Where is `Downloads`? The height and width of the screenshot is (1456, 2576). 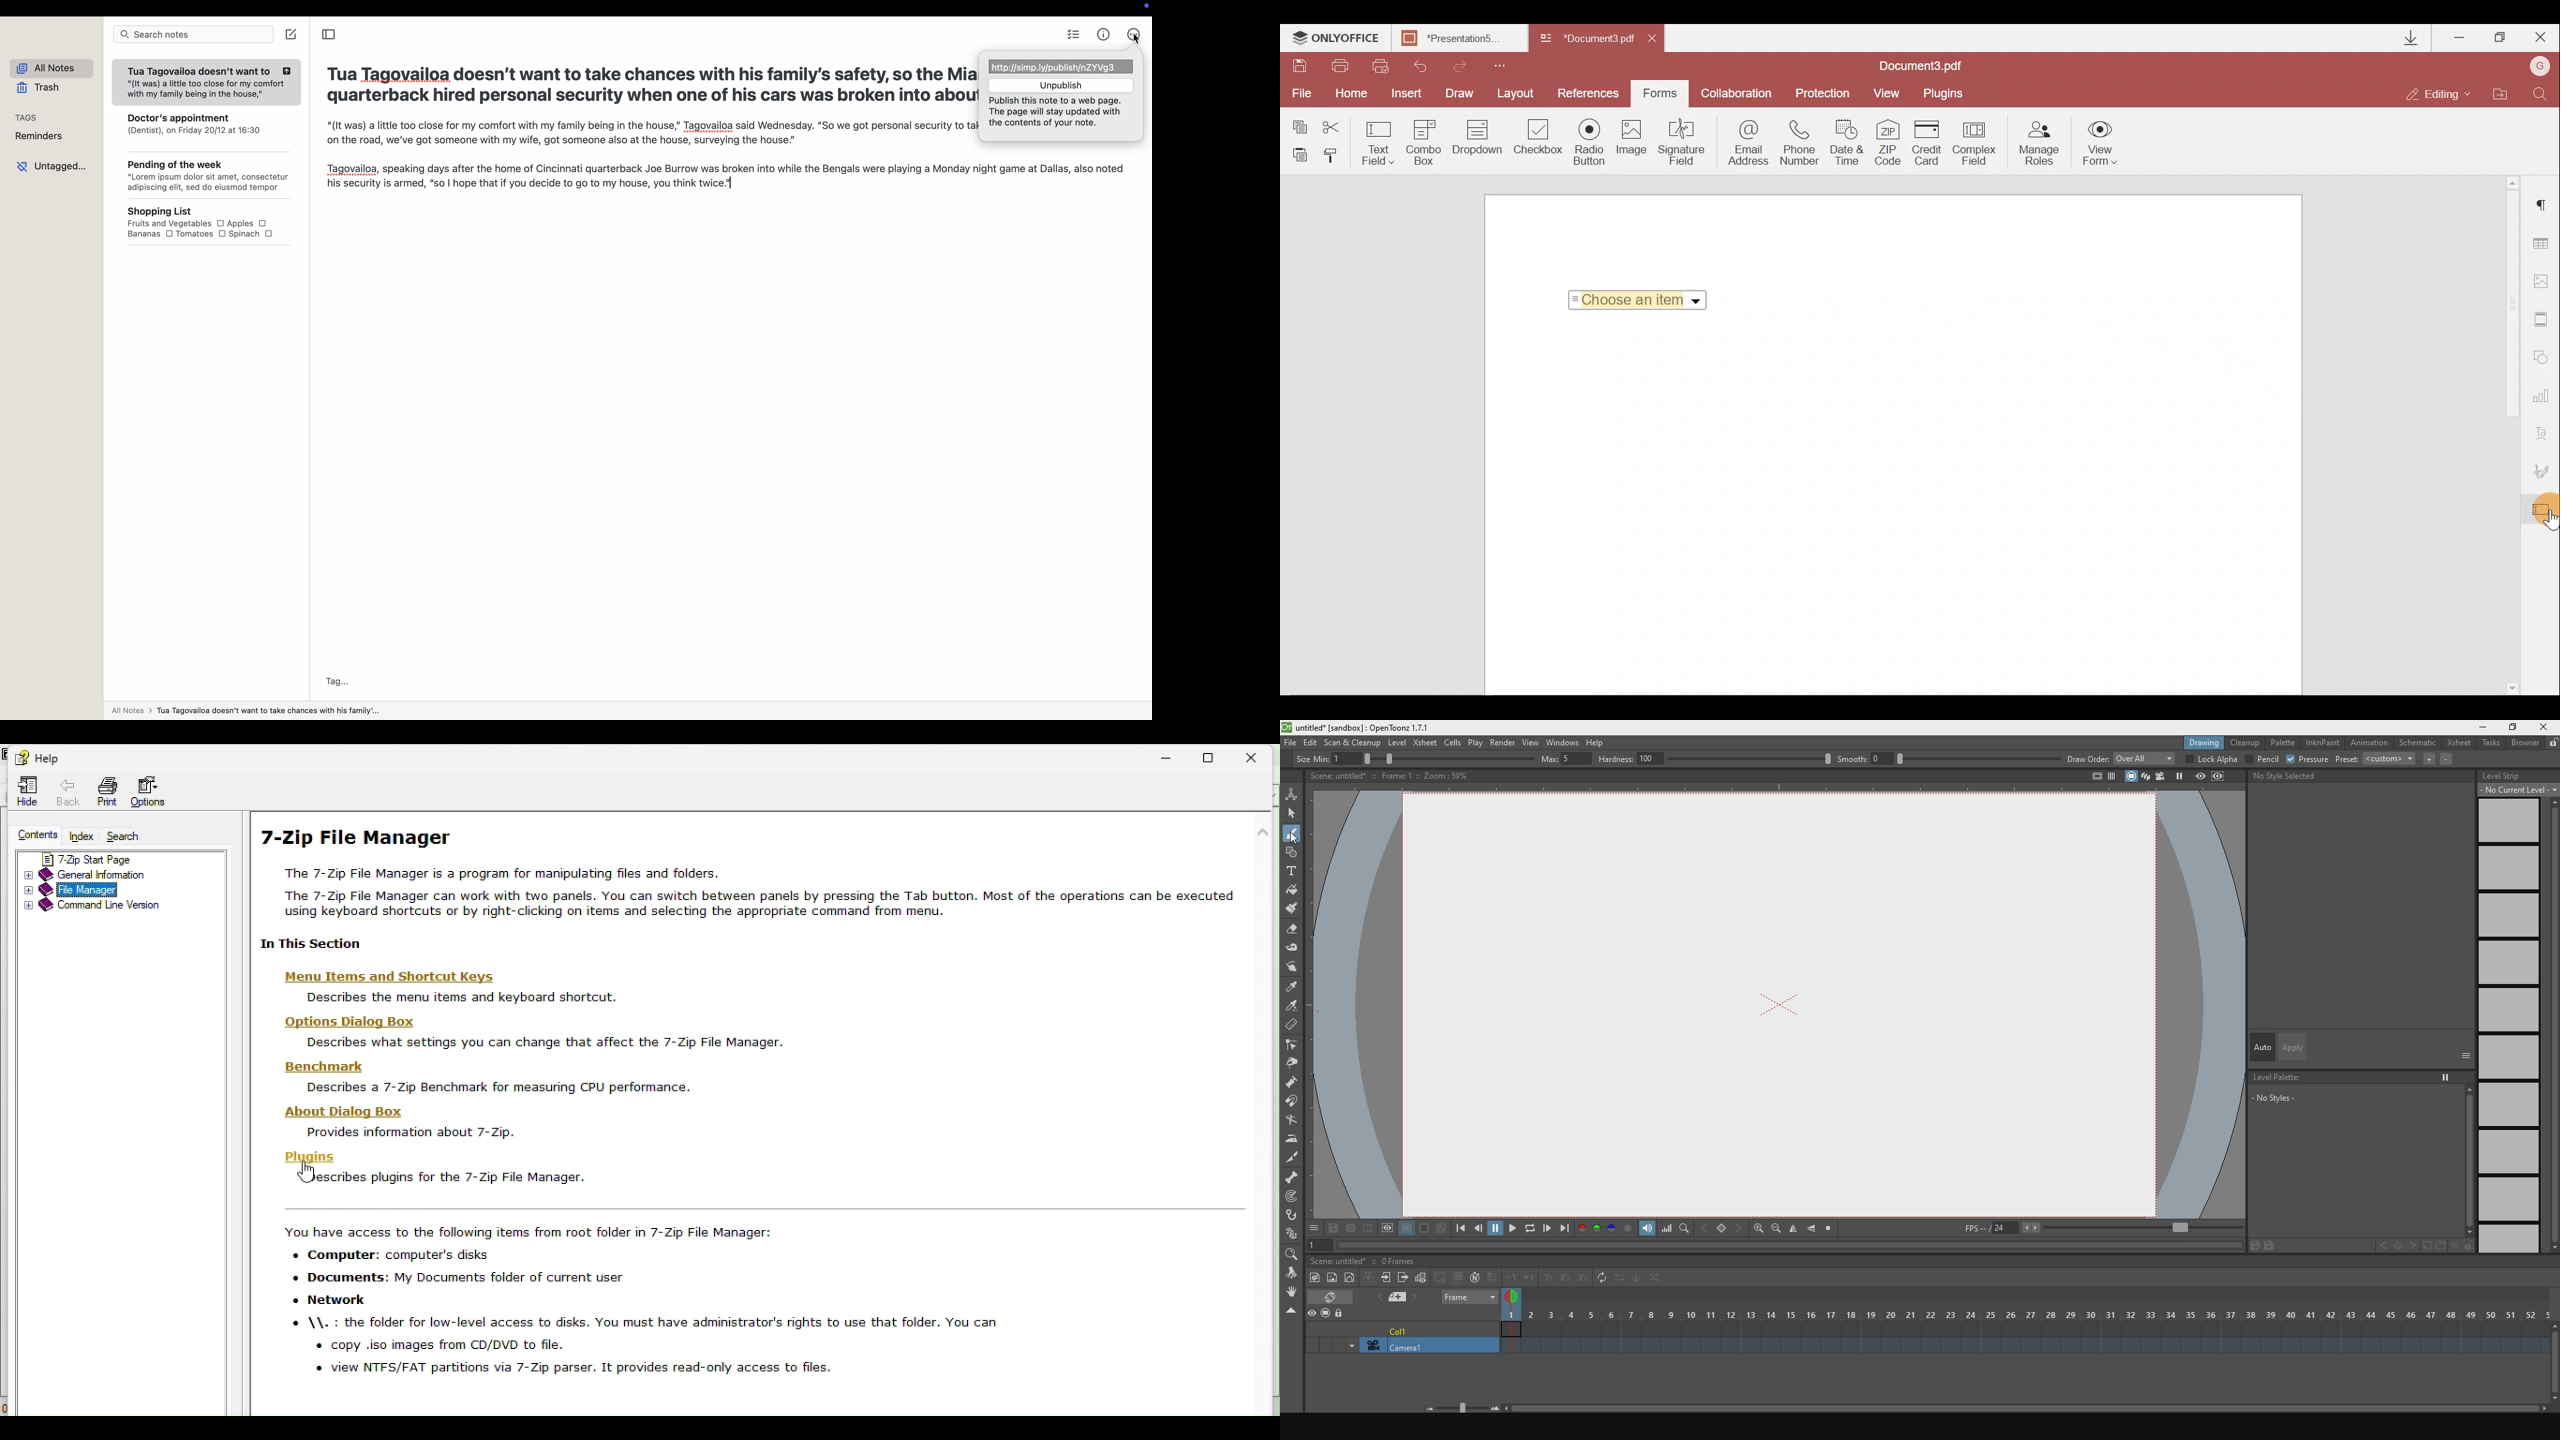
Downloads is located at coordinates (2413, 38).